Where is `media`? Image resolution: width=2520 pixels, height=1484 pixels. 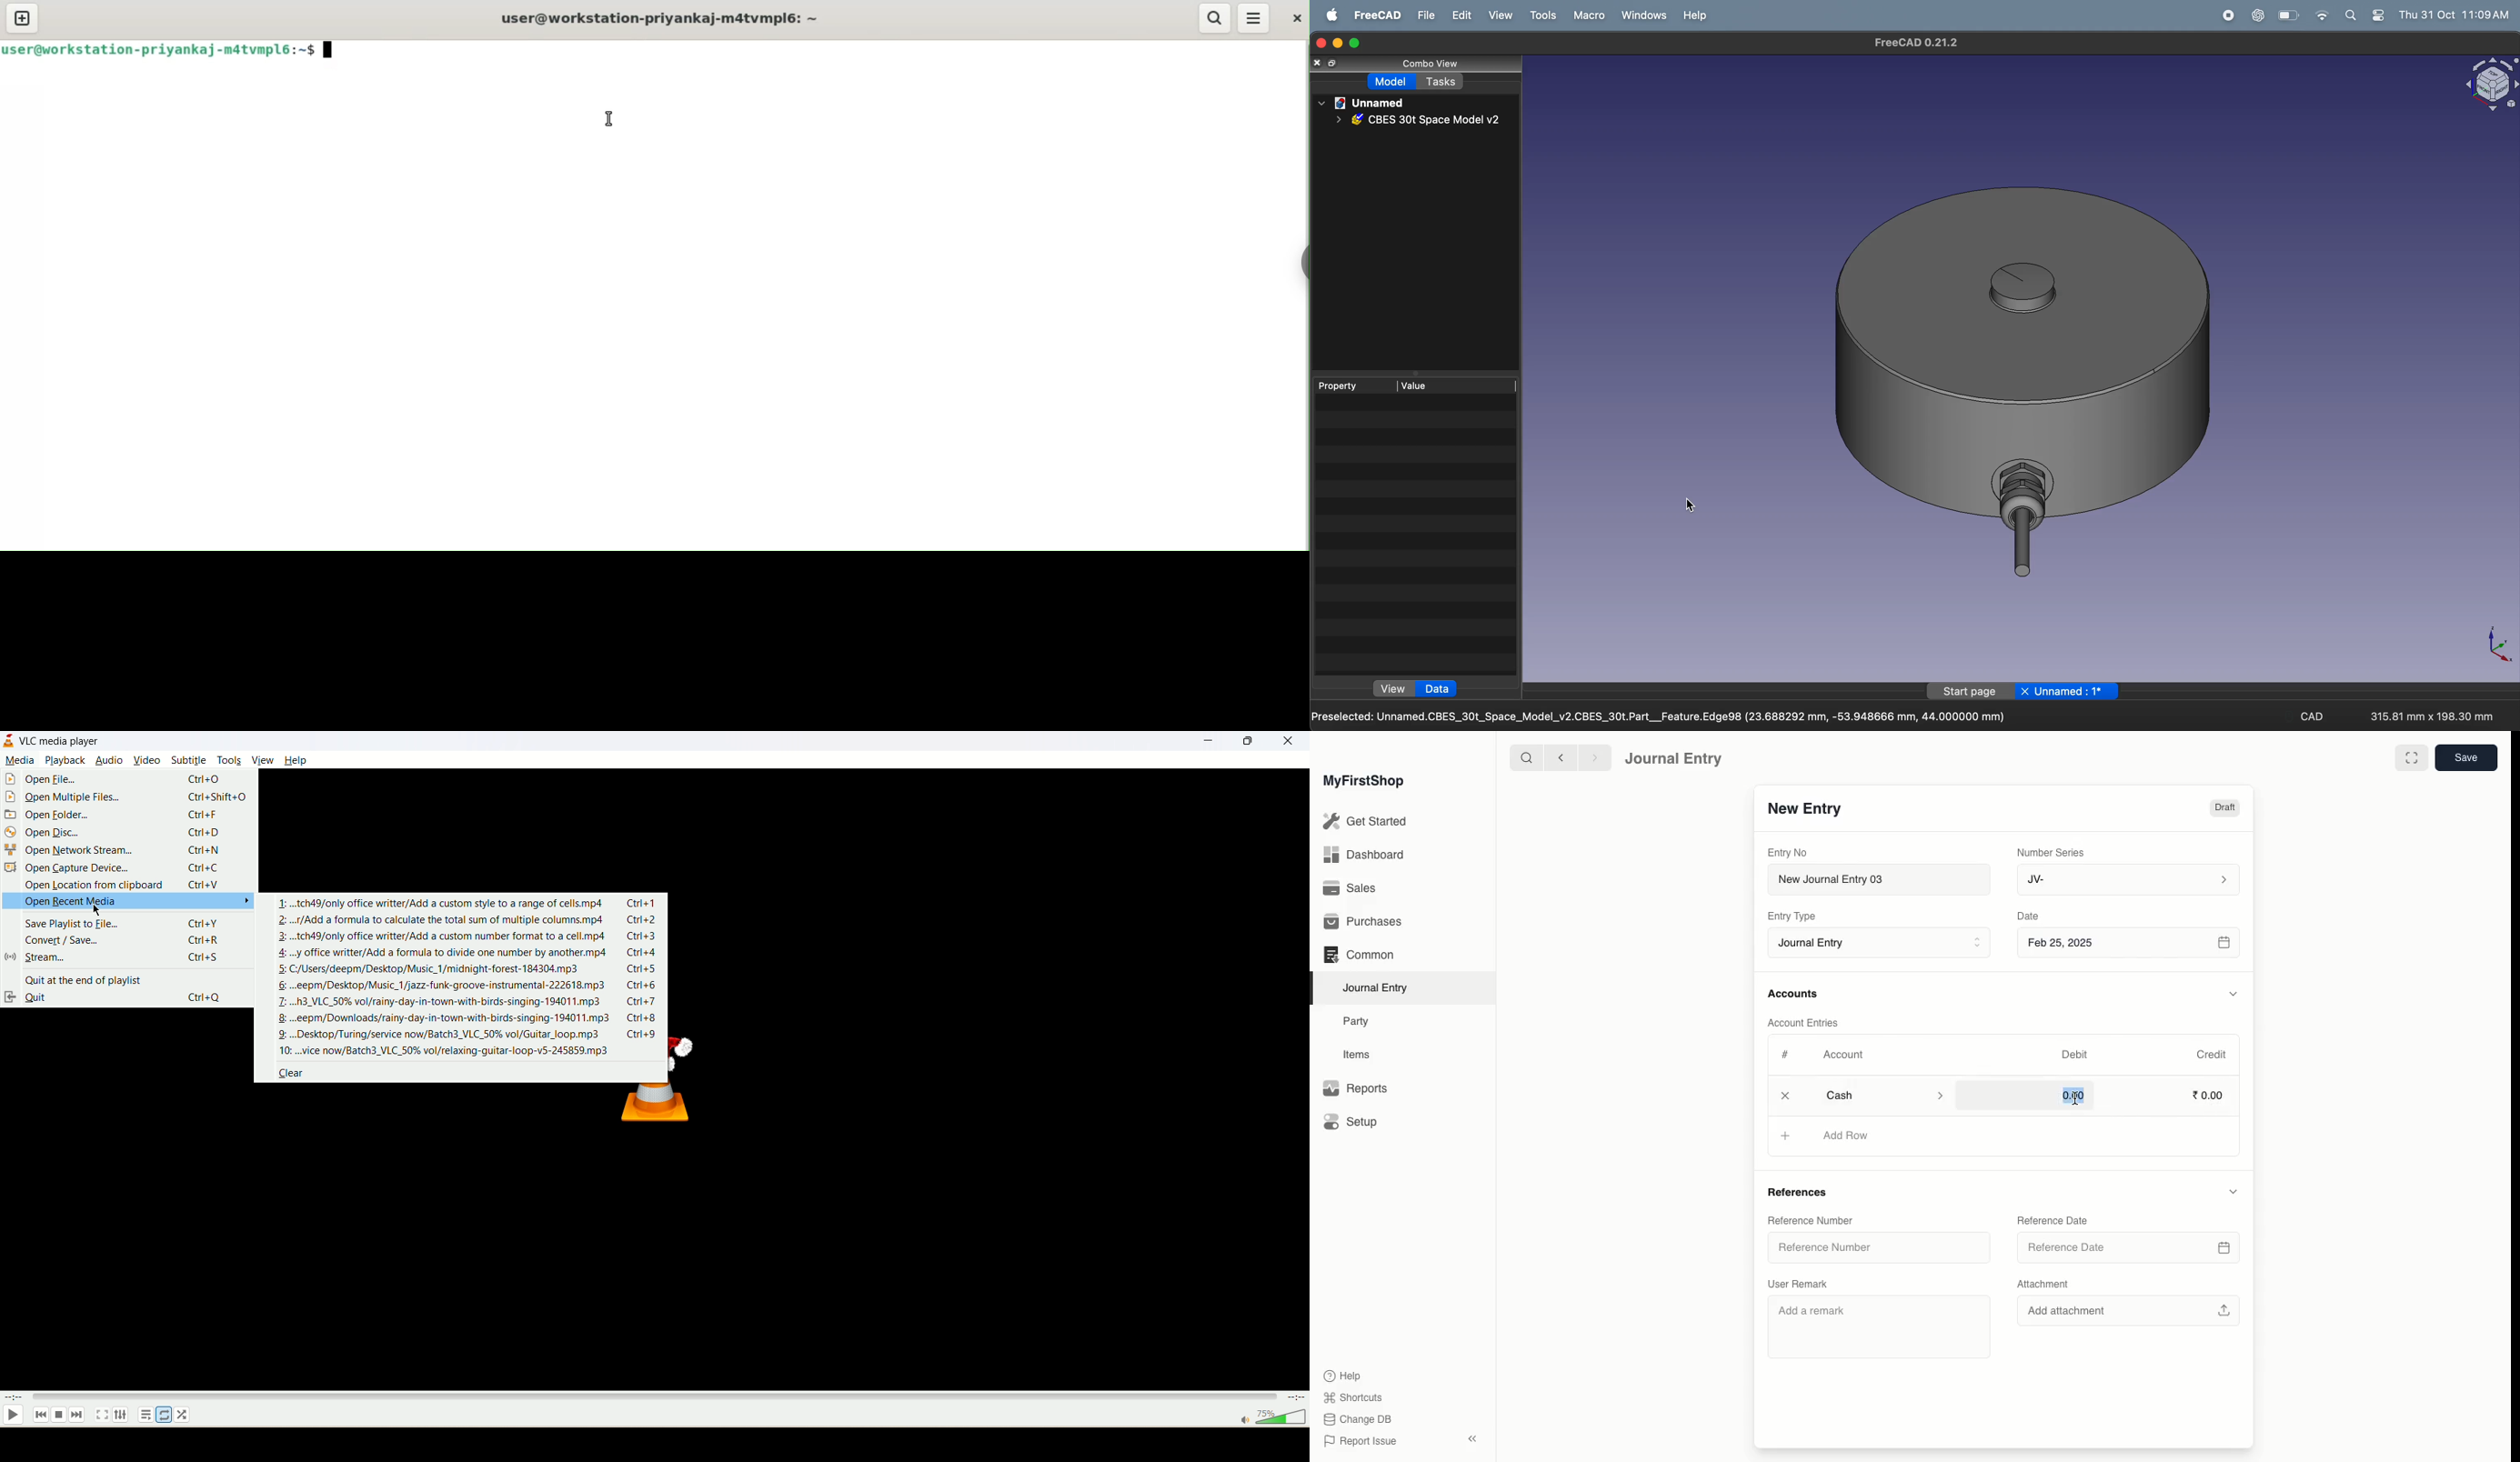
media is located at coordinates (21, 760).